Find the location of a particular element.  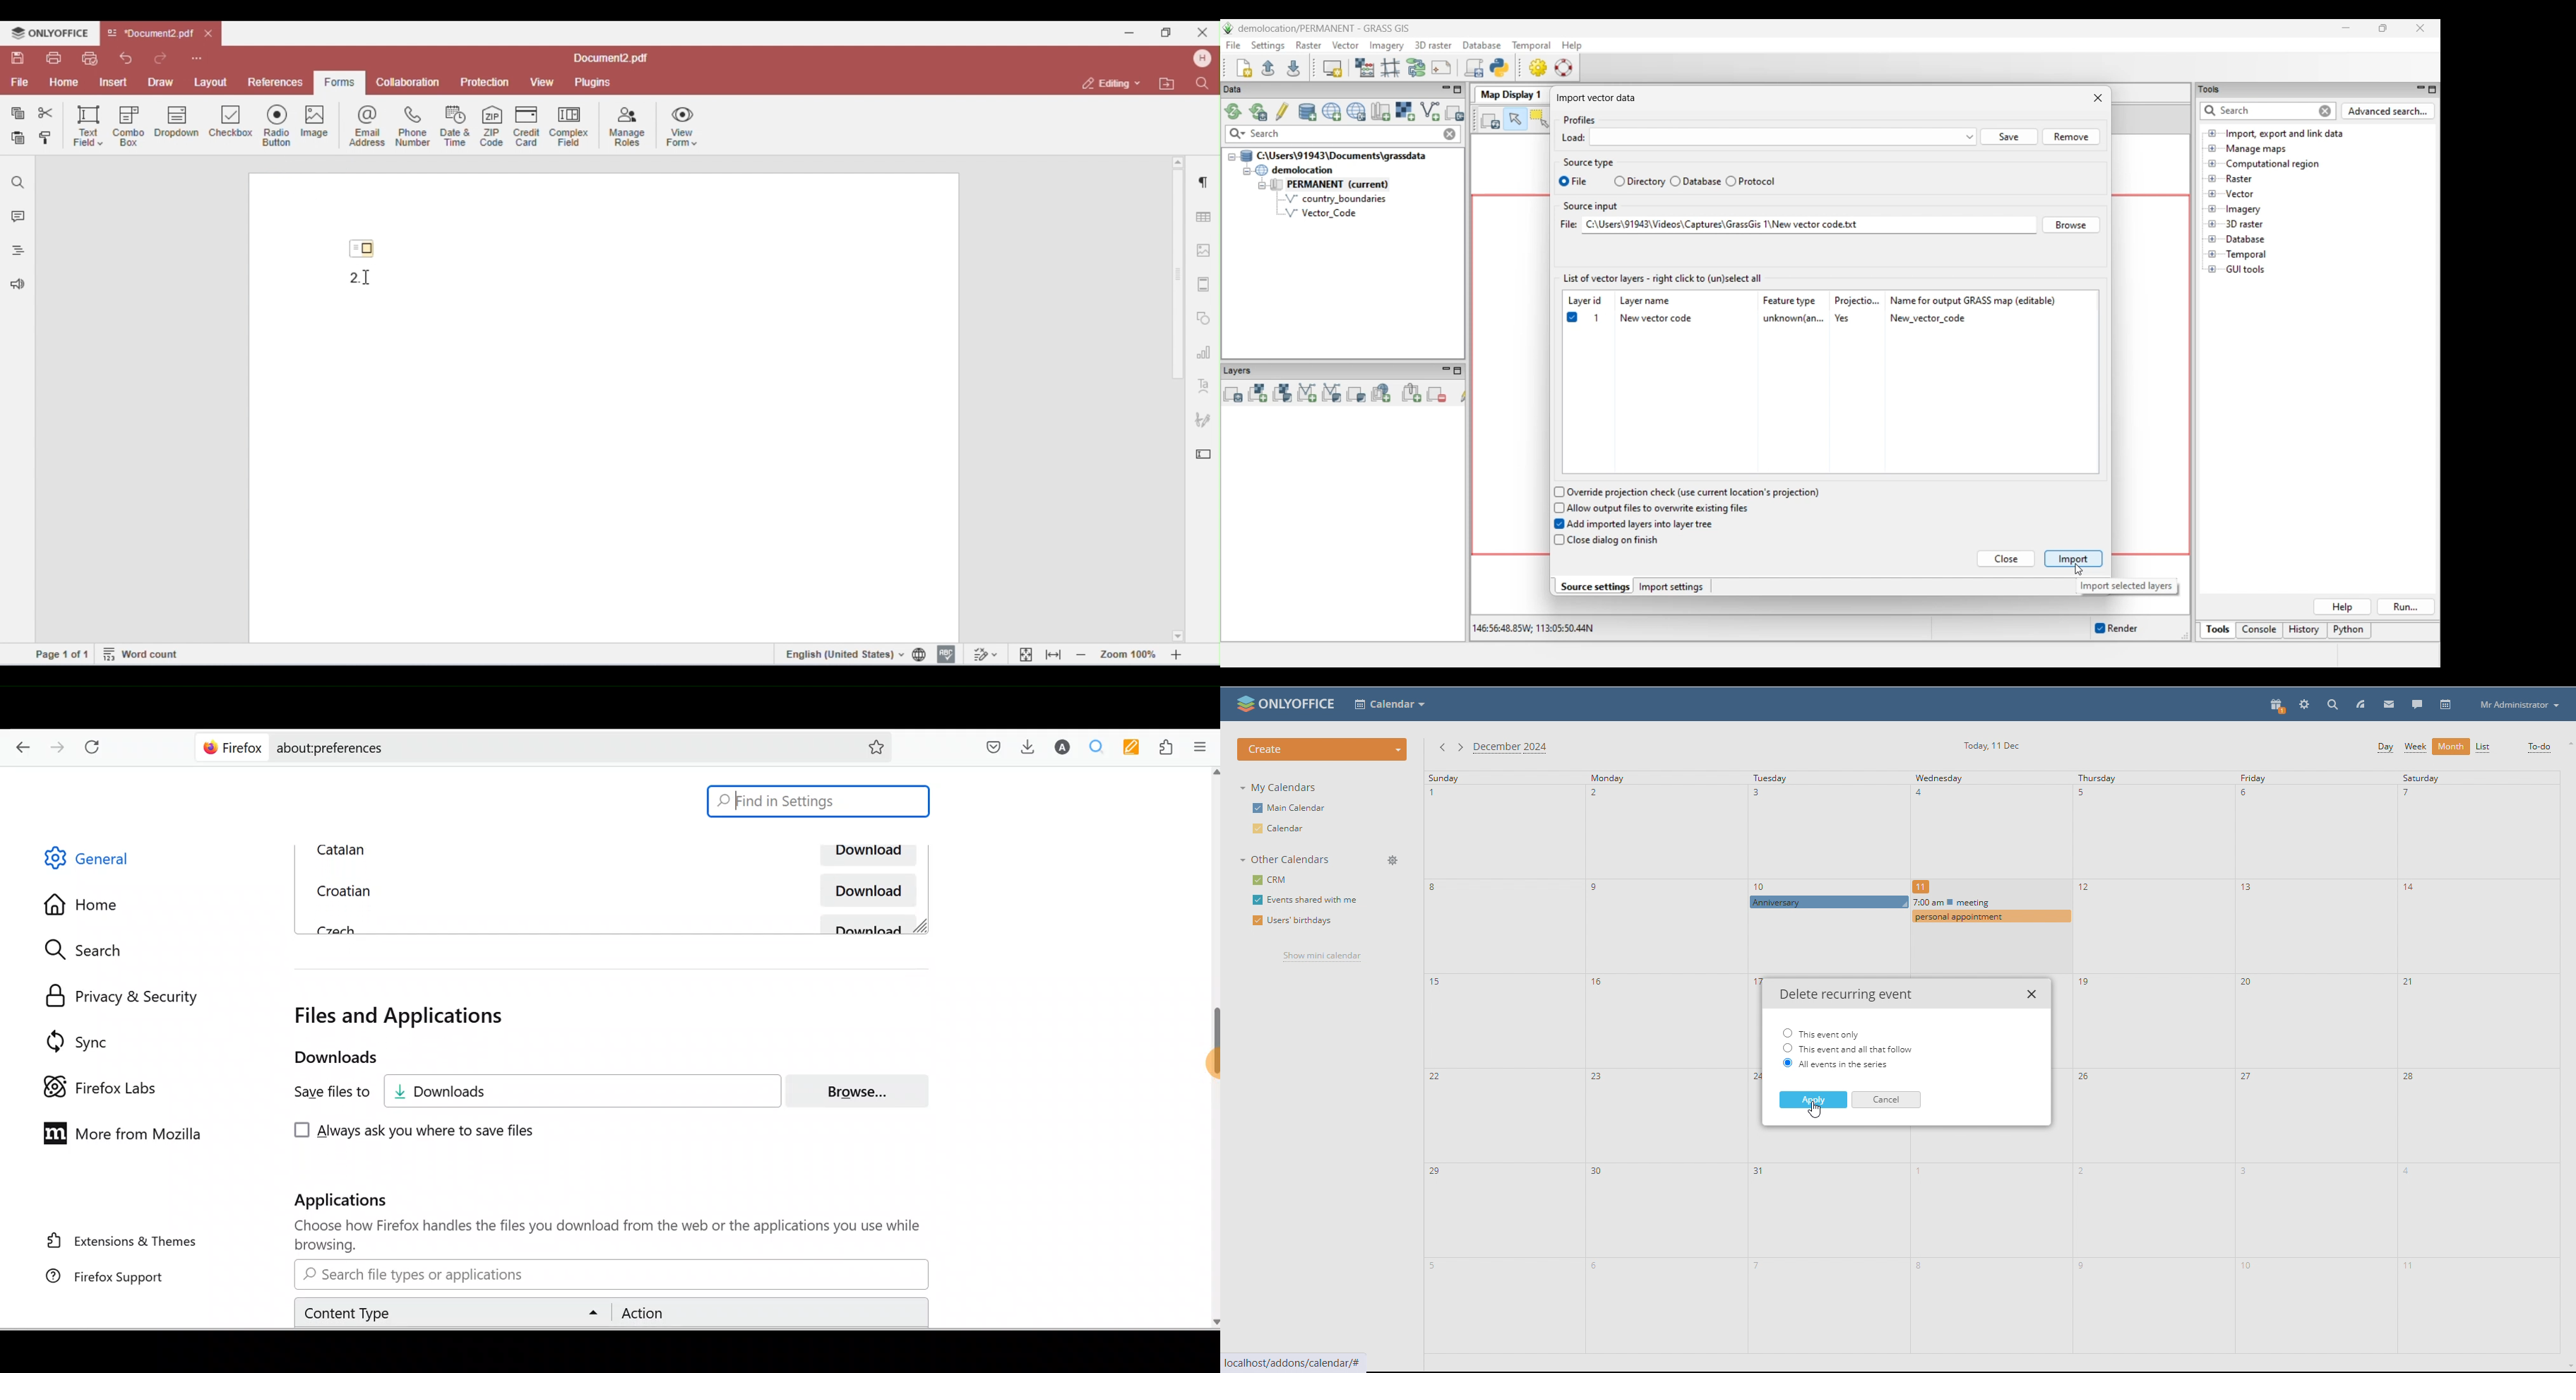

Go back one page is located at coordinates (19, 749).